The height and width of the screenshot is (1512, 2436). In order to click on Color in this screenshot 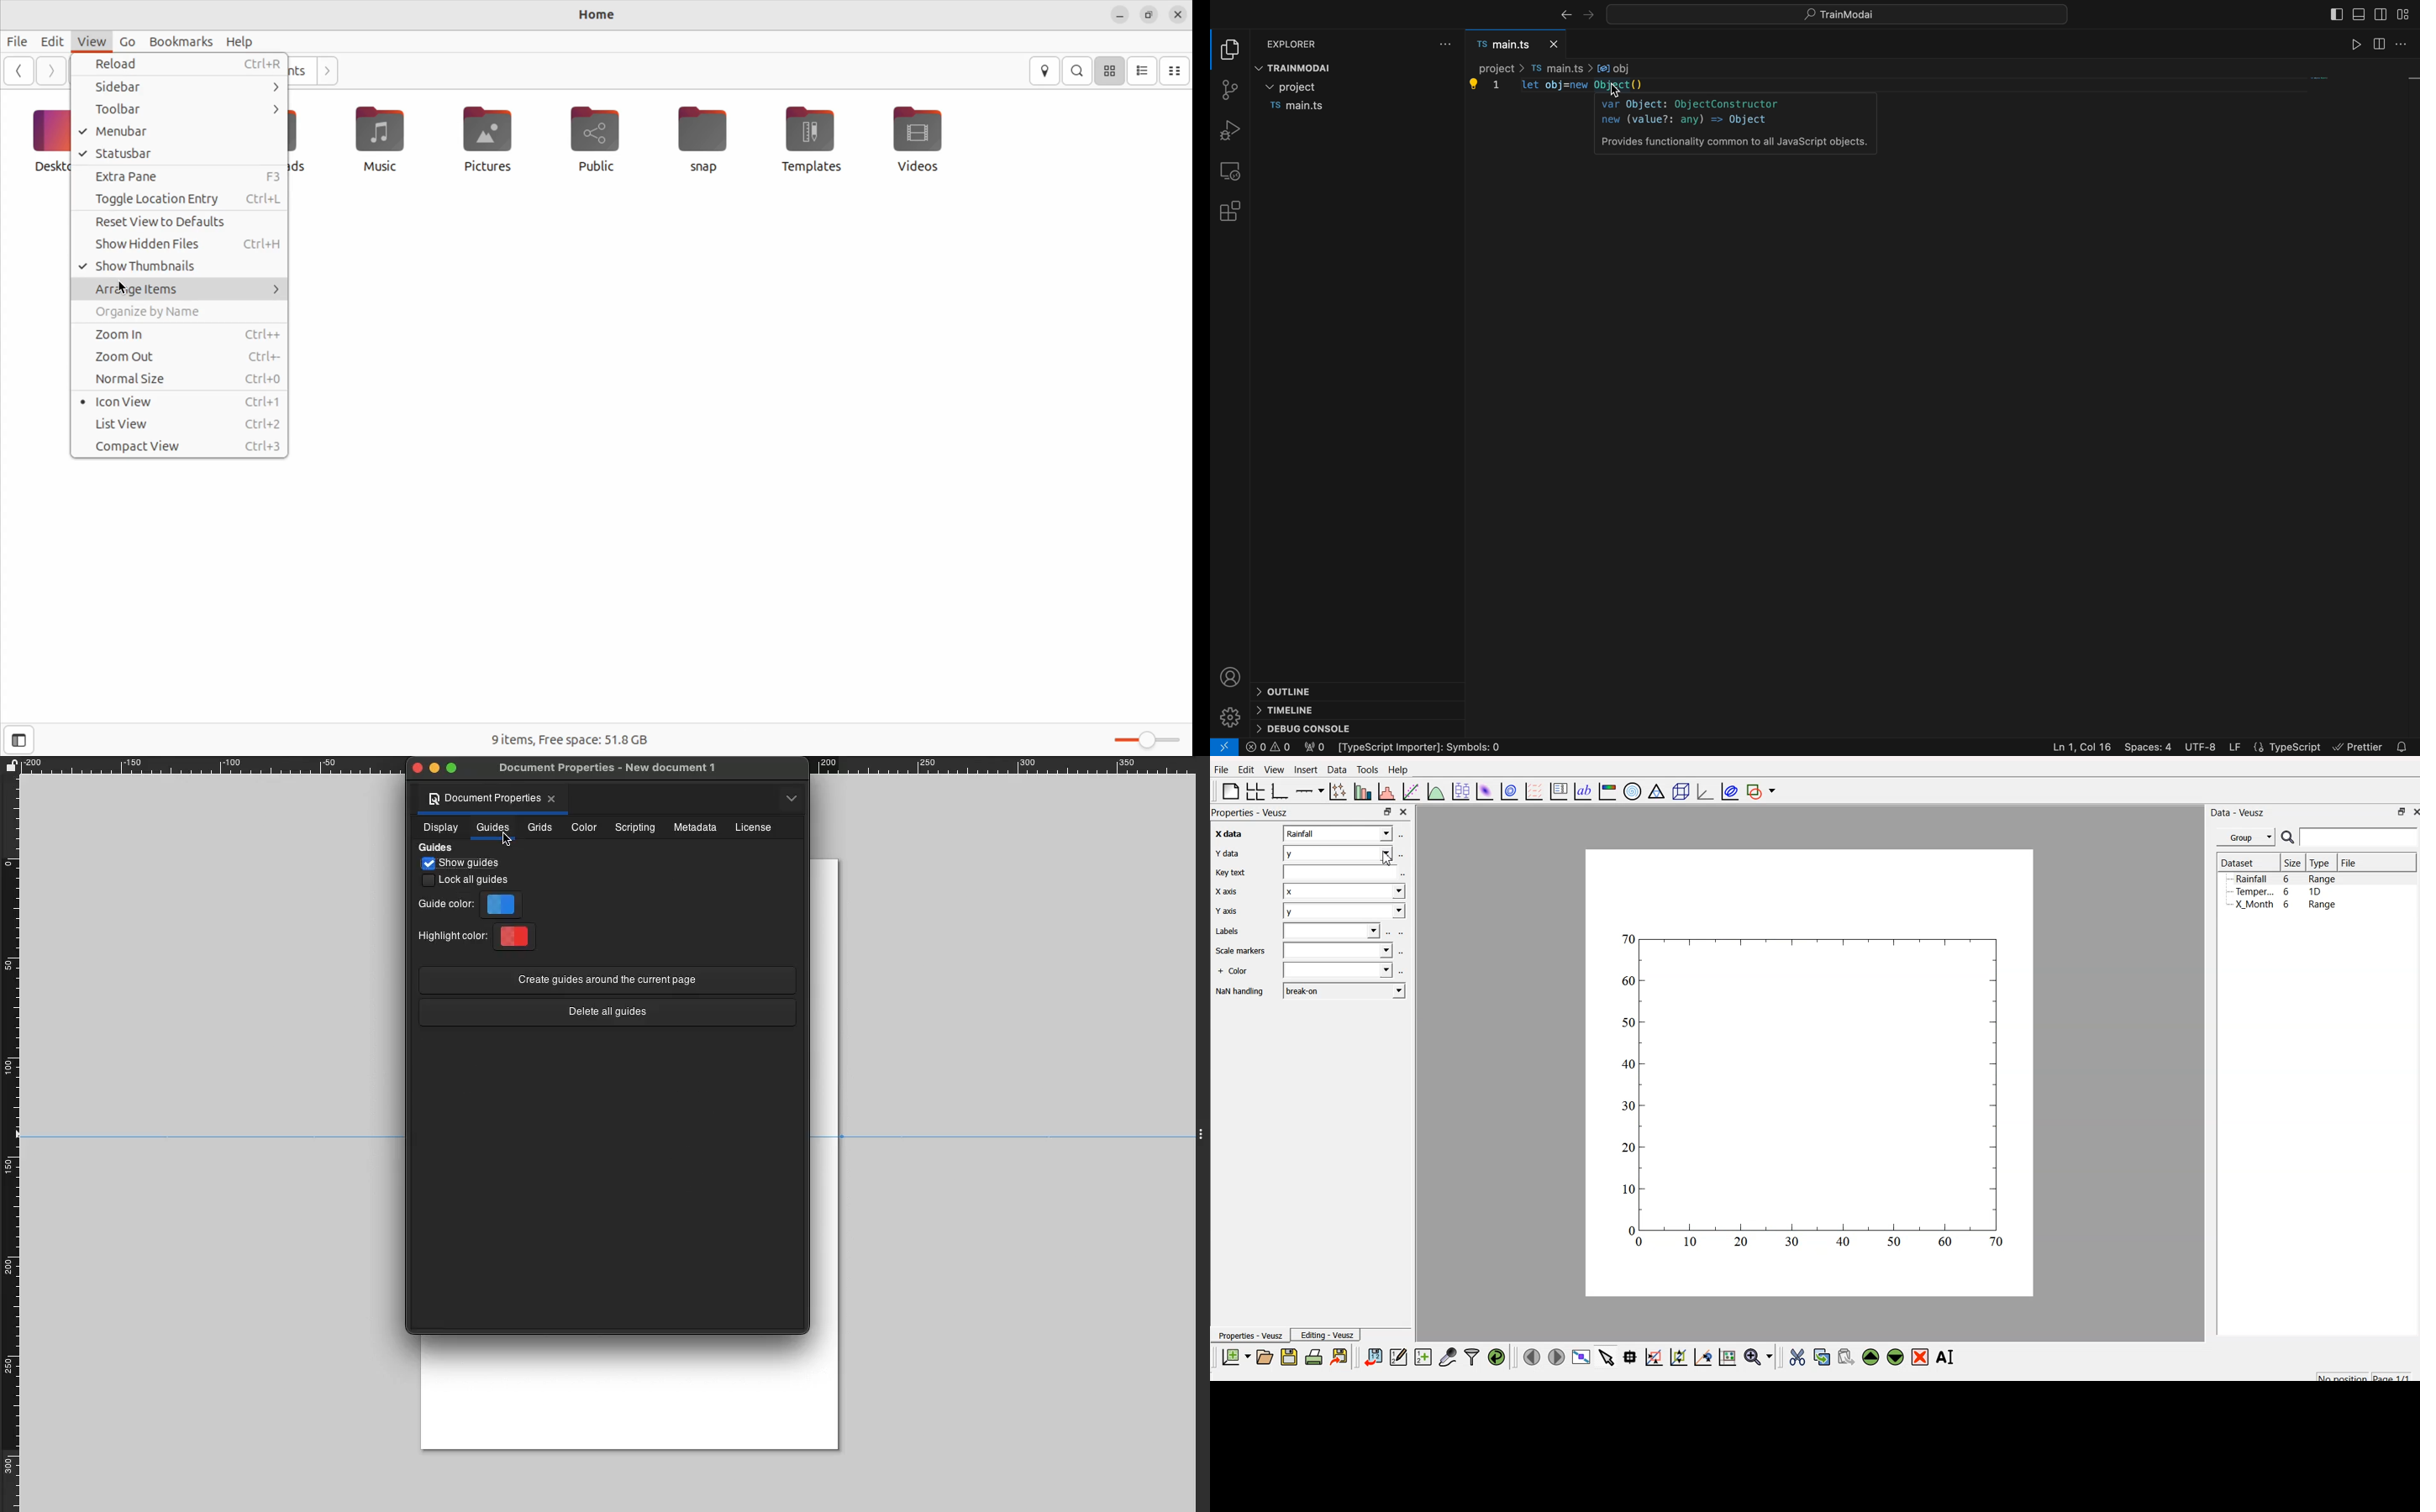, I will do `click(519, 936)`.